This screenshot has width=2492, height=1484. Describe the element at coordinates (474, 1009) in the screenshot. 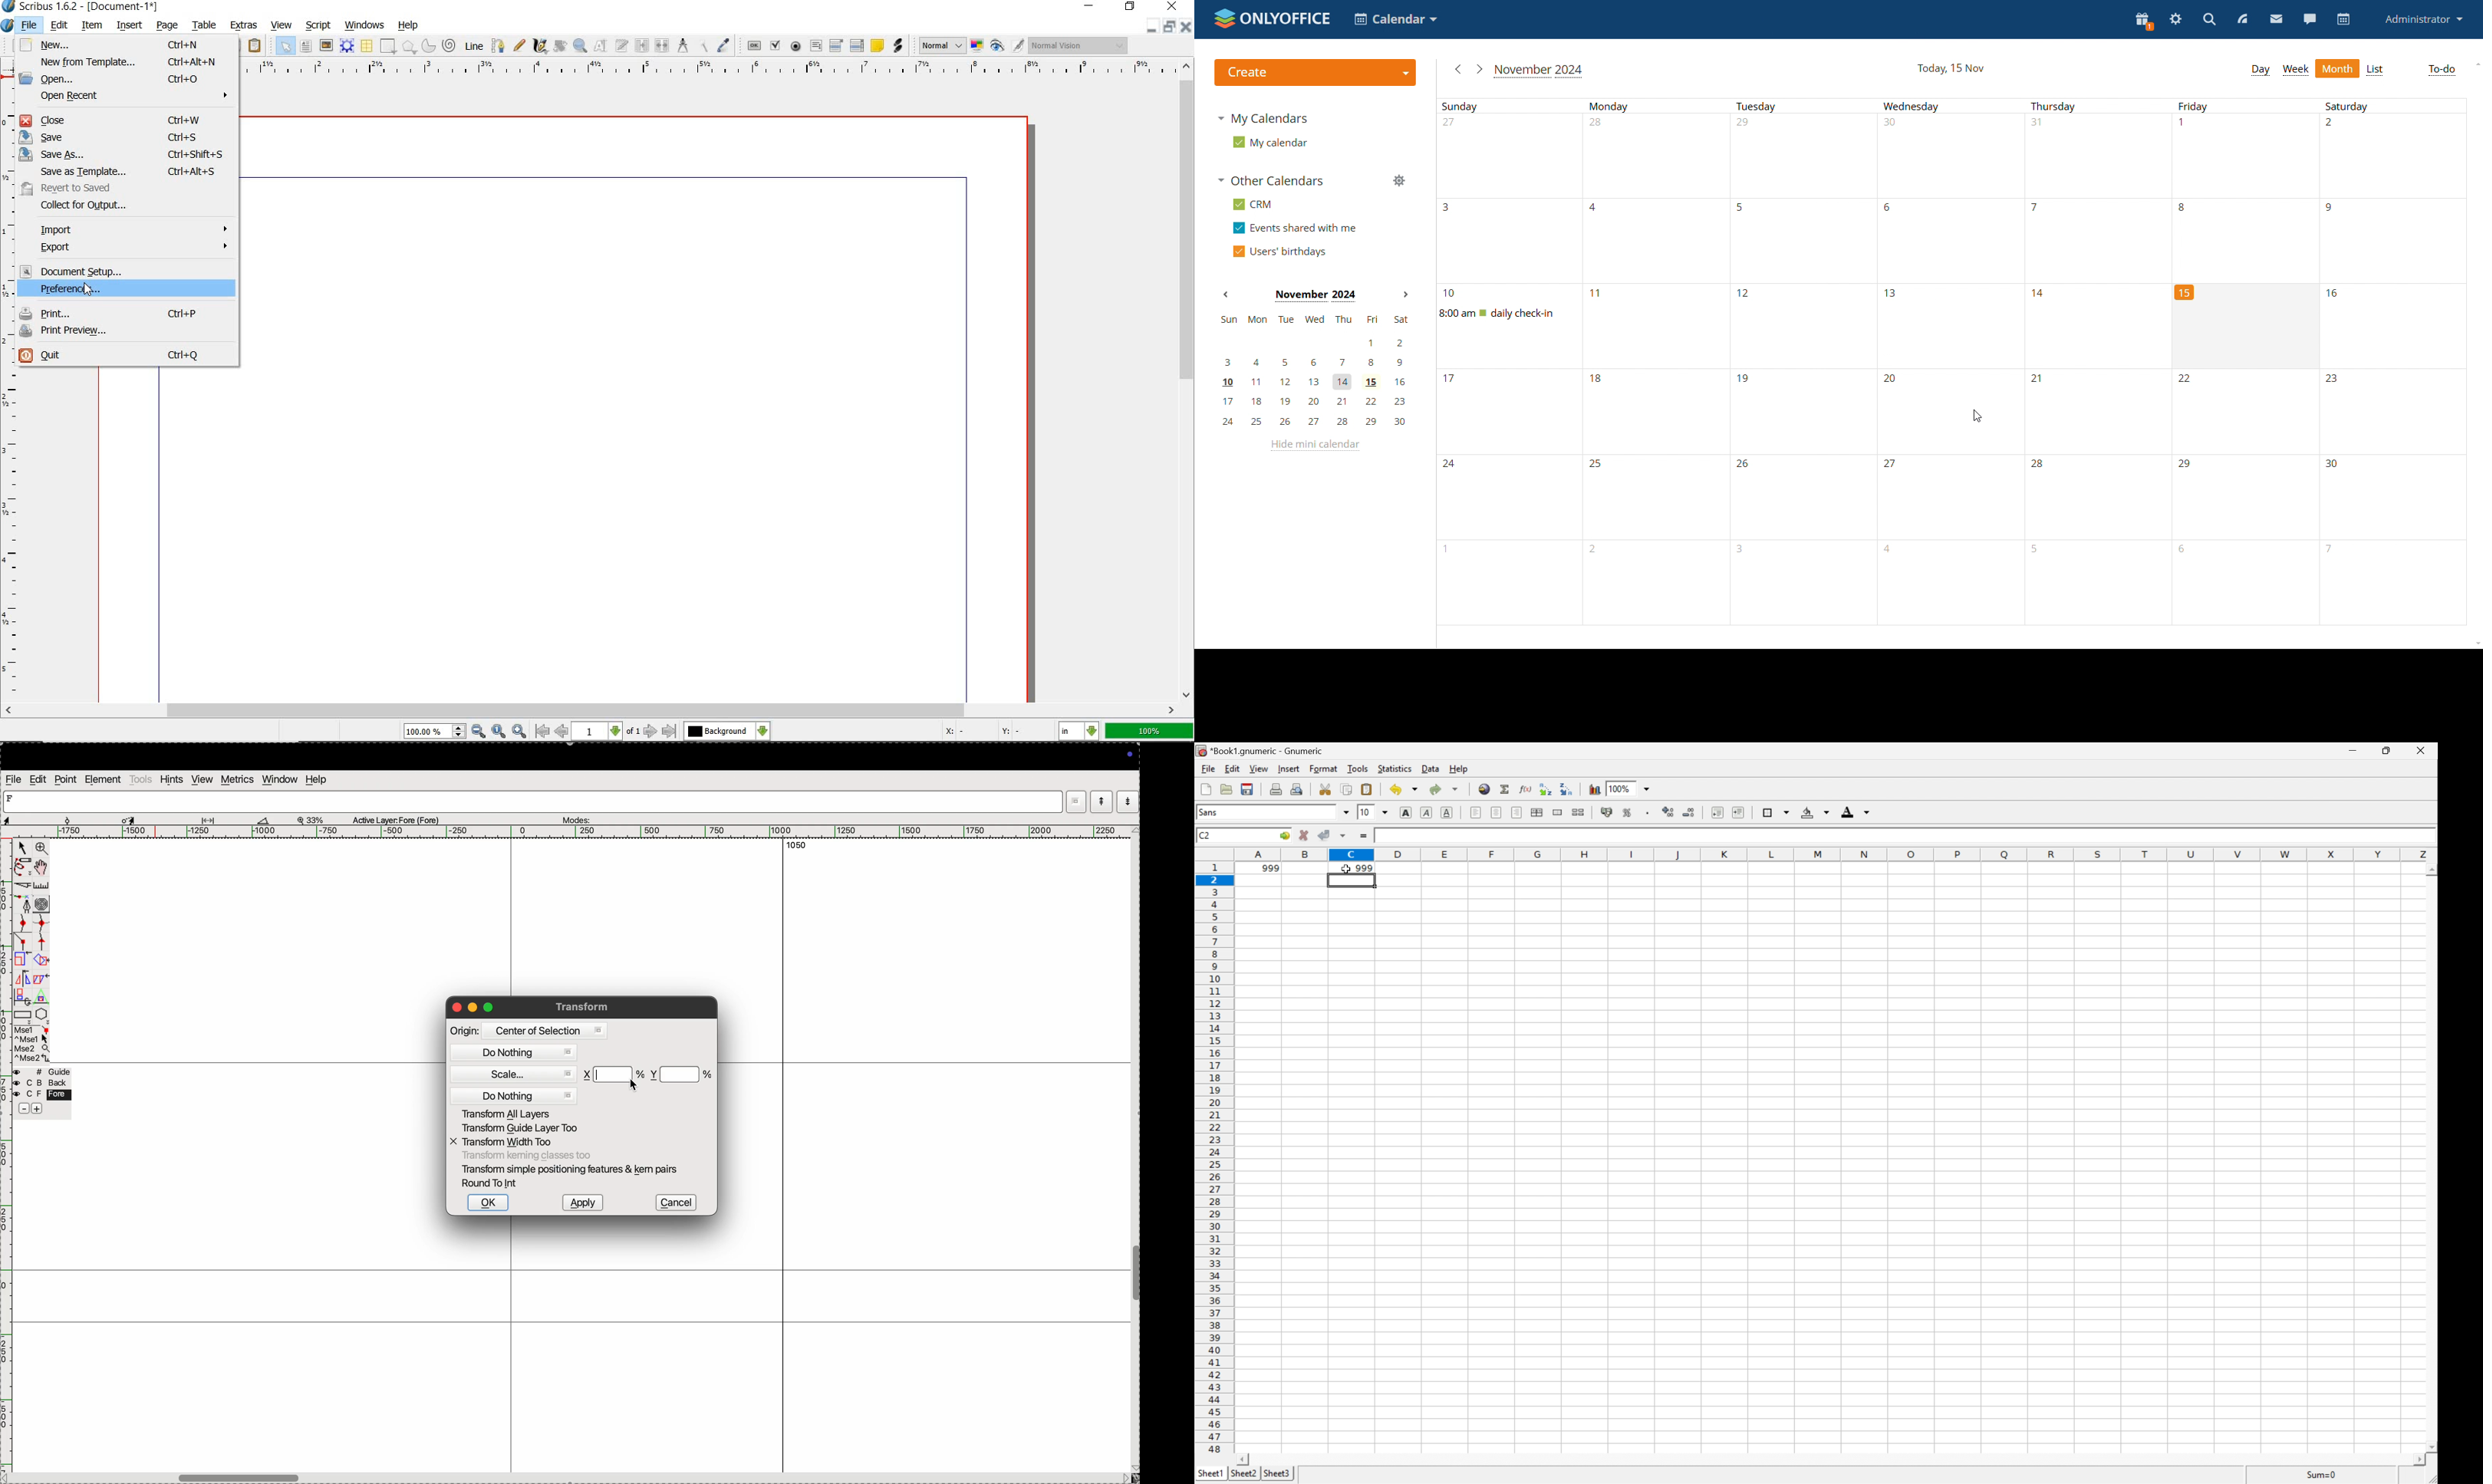

I see `minimize` at that location.